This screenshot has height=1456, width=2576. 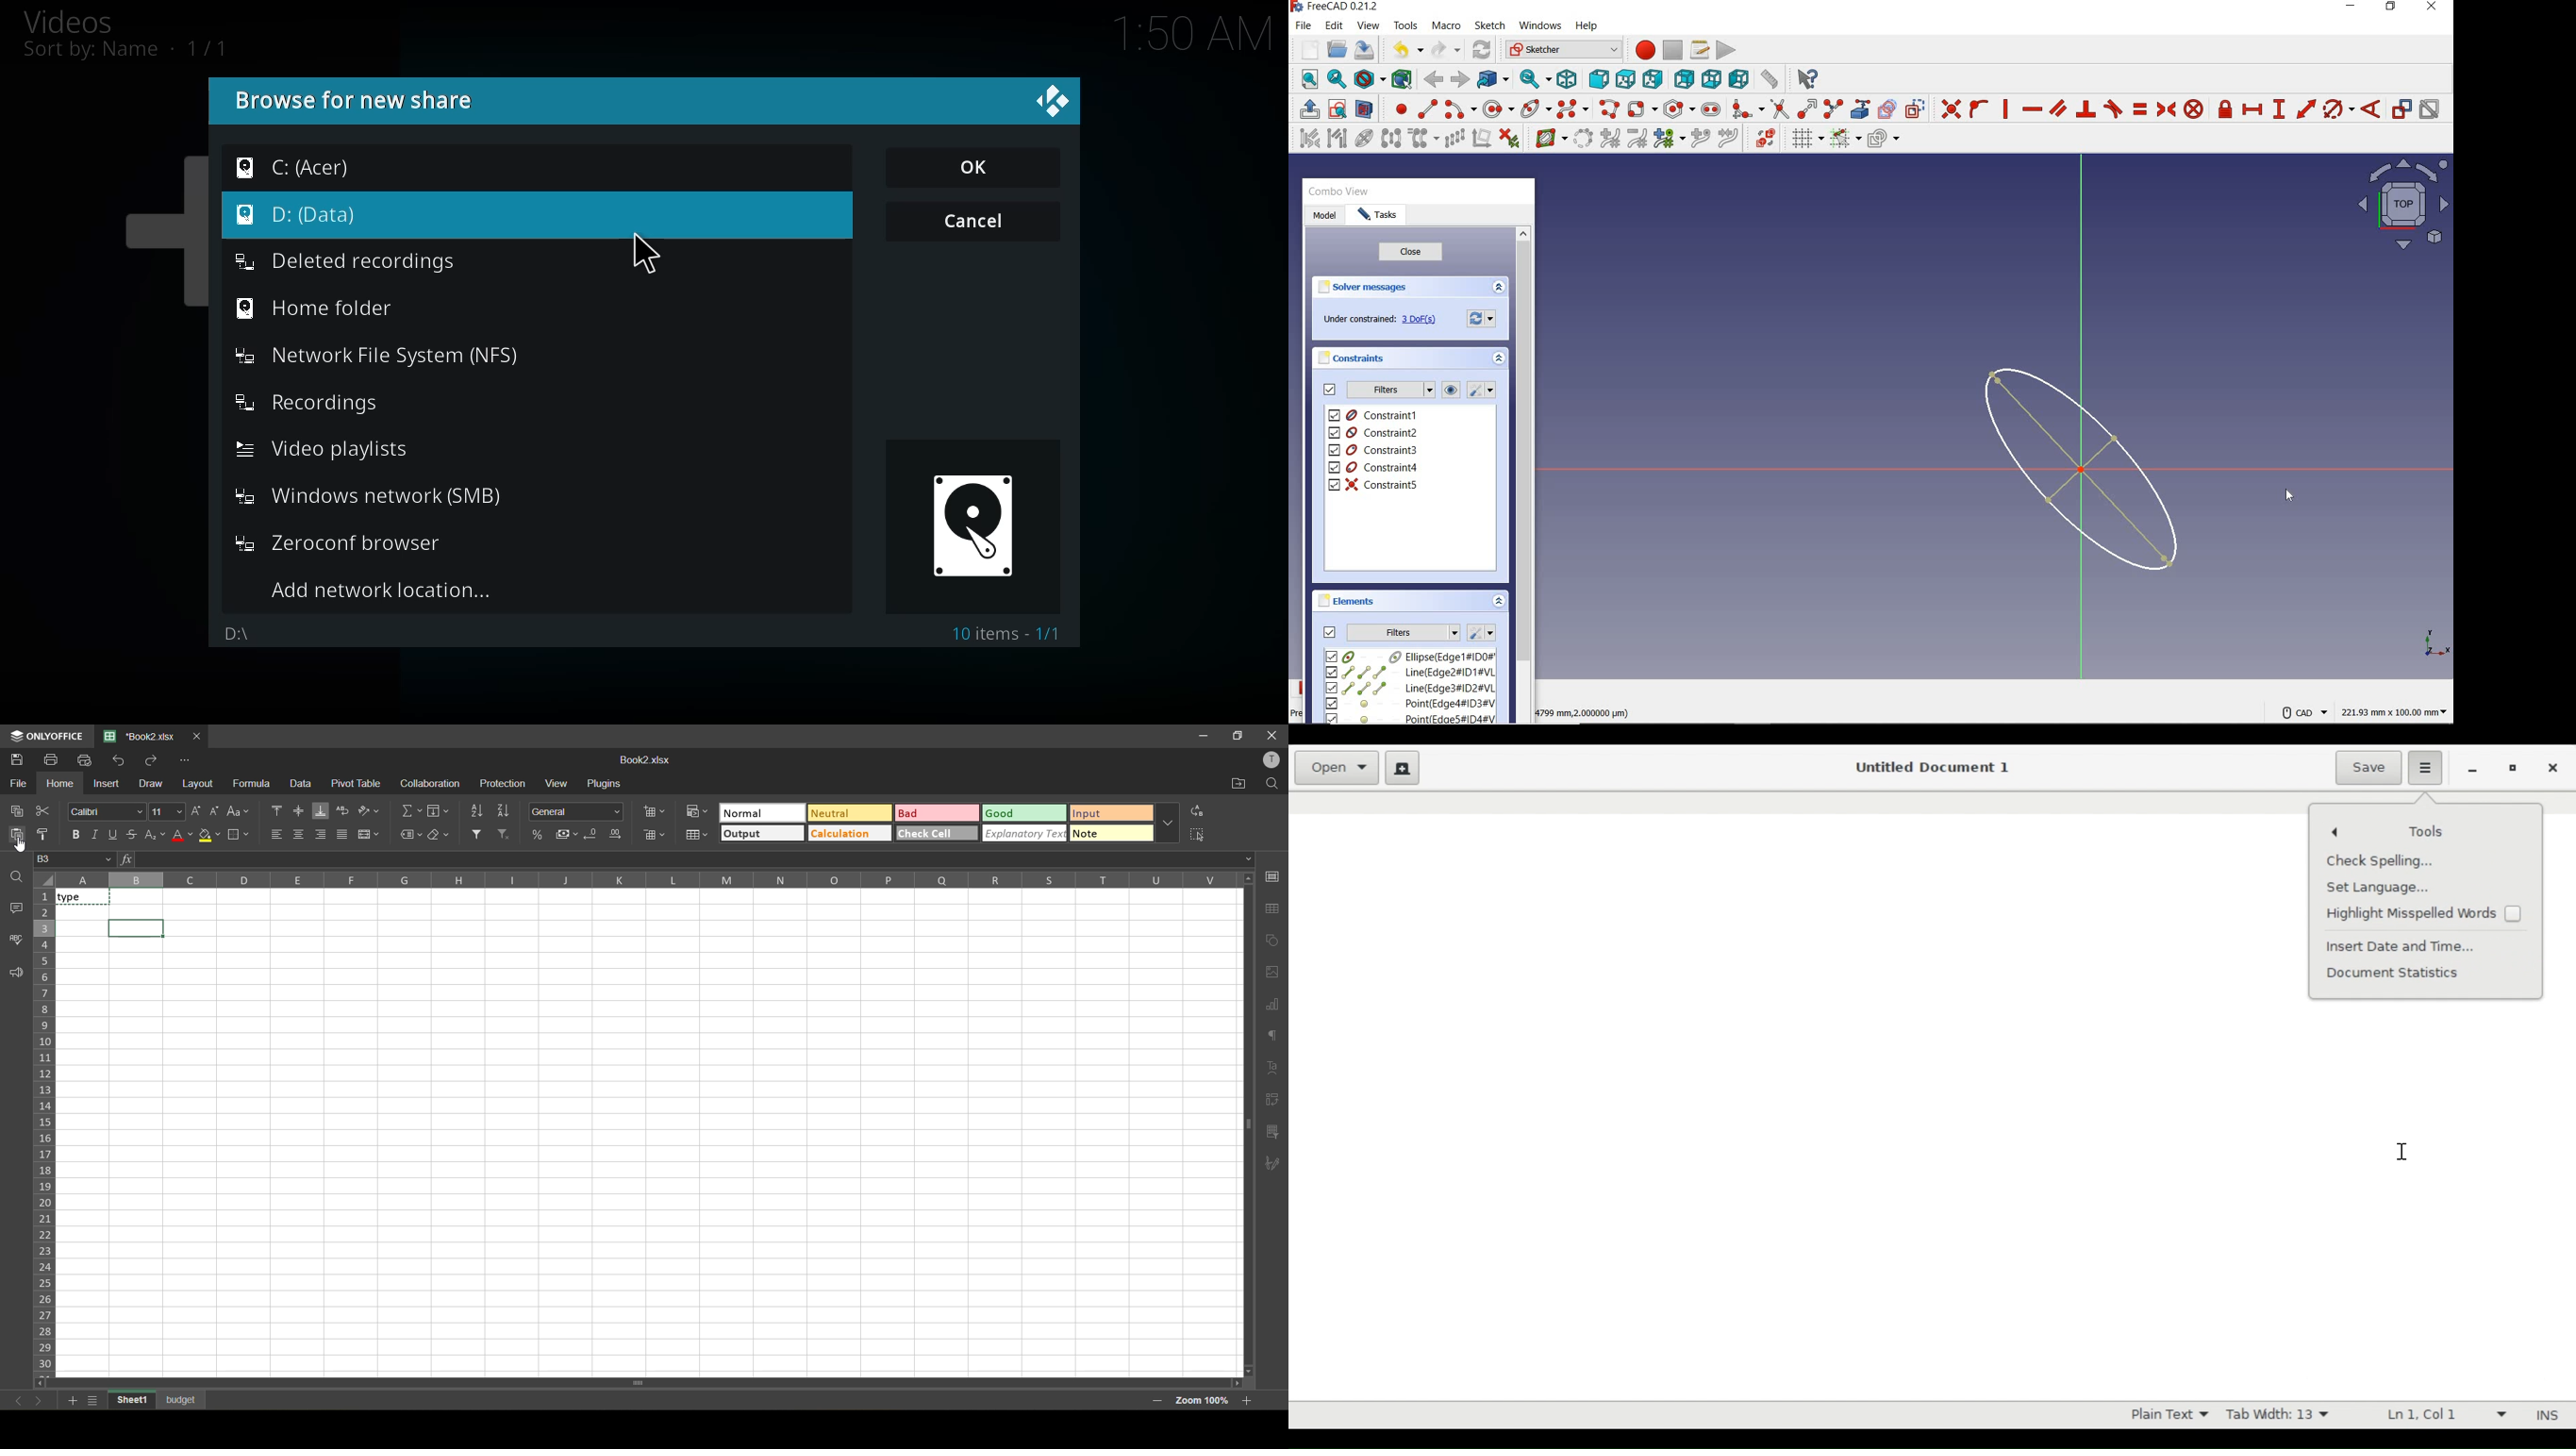 I want to click on wrap text, so click(x=342, y=810).